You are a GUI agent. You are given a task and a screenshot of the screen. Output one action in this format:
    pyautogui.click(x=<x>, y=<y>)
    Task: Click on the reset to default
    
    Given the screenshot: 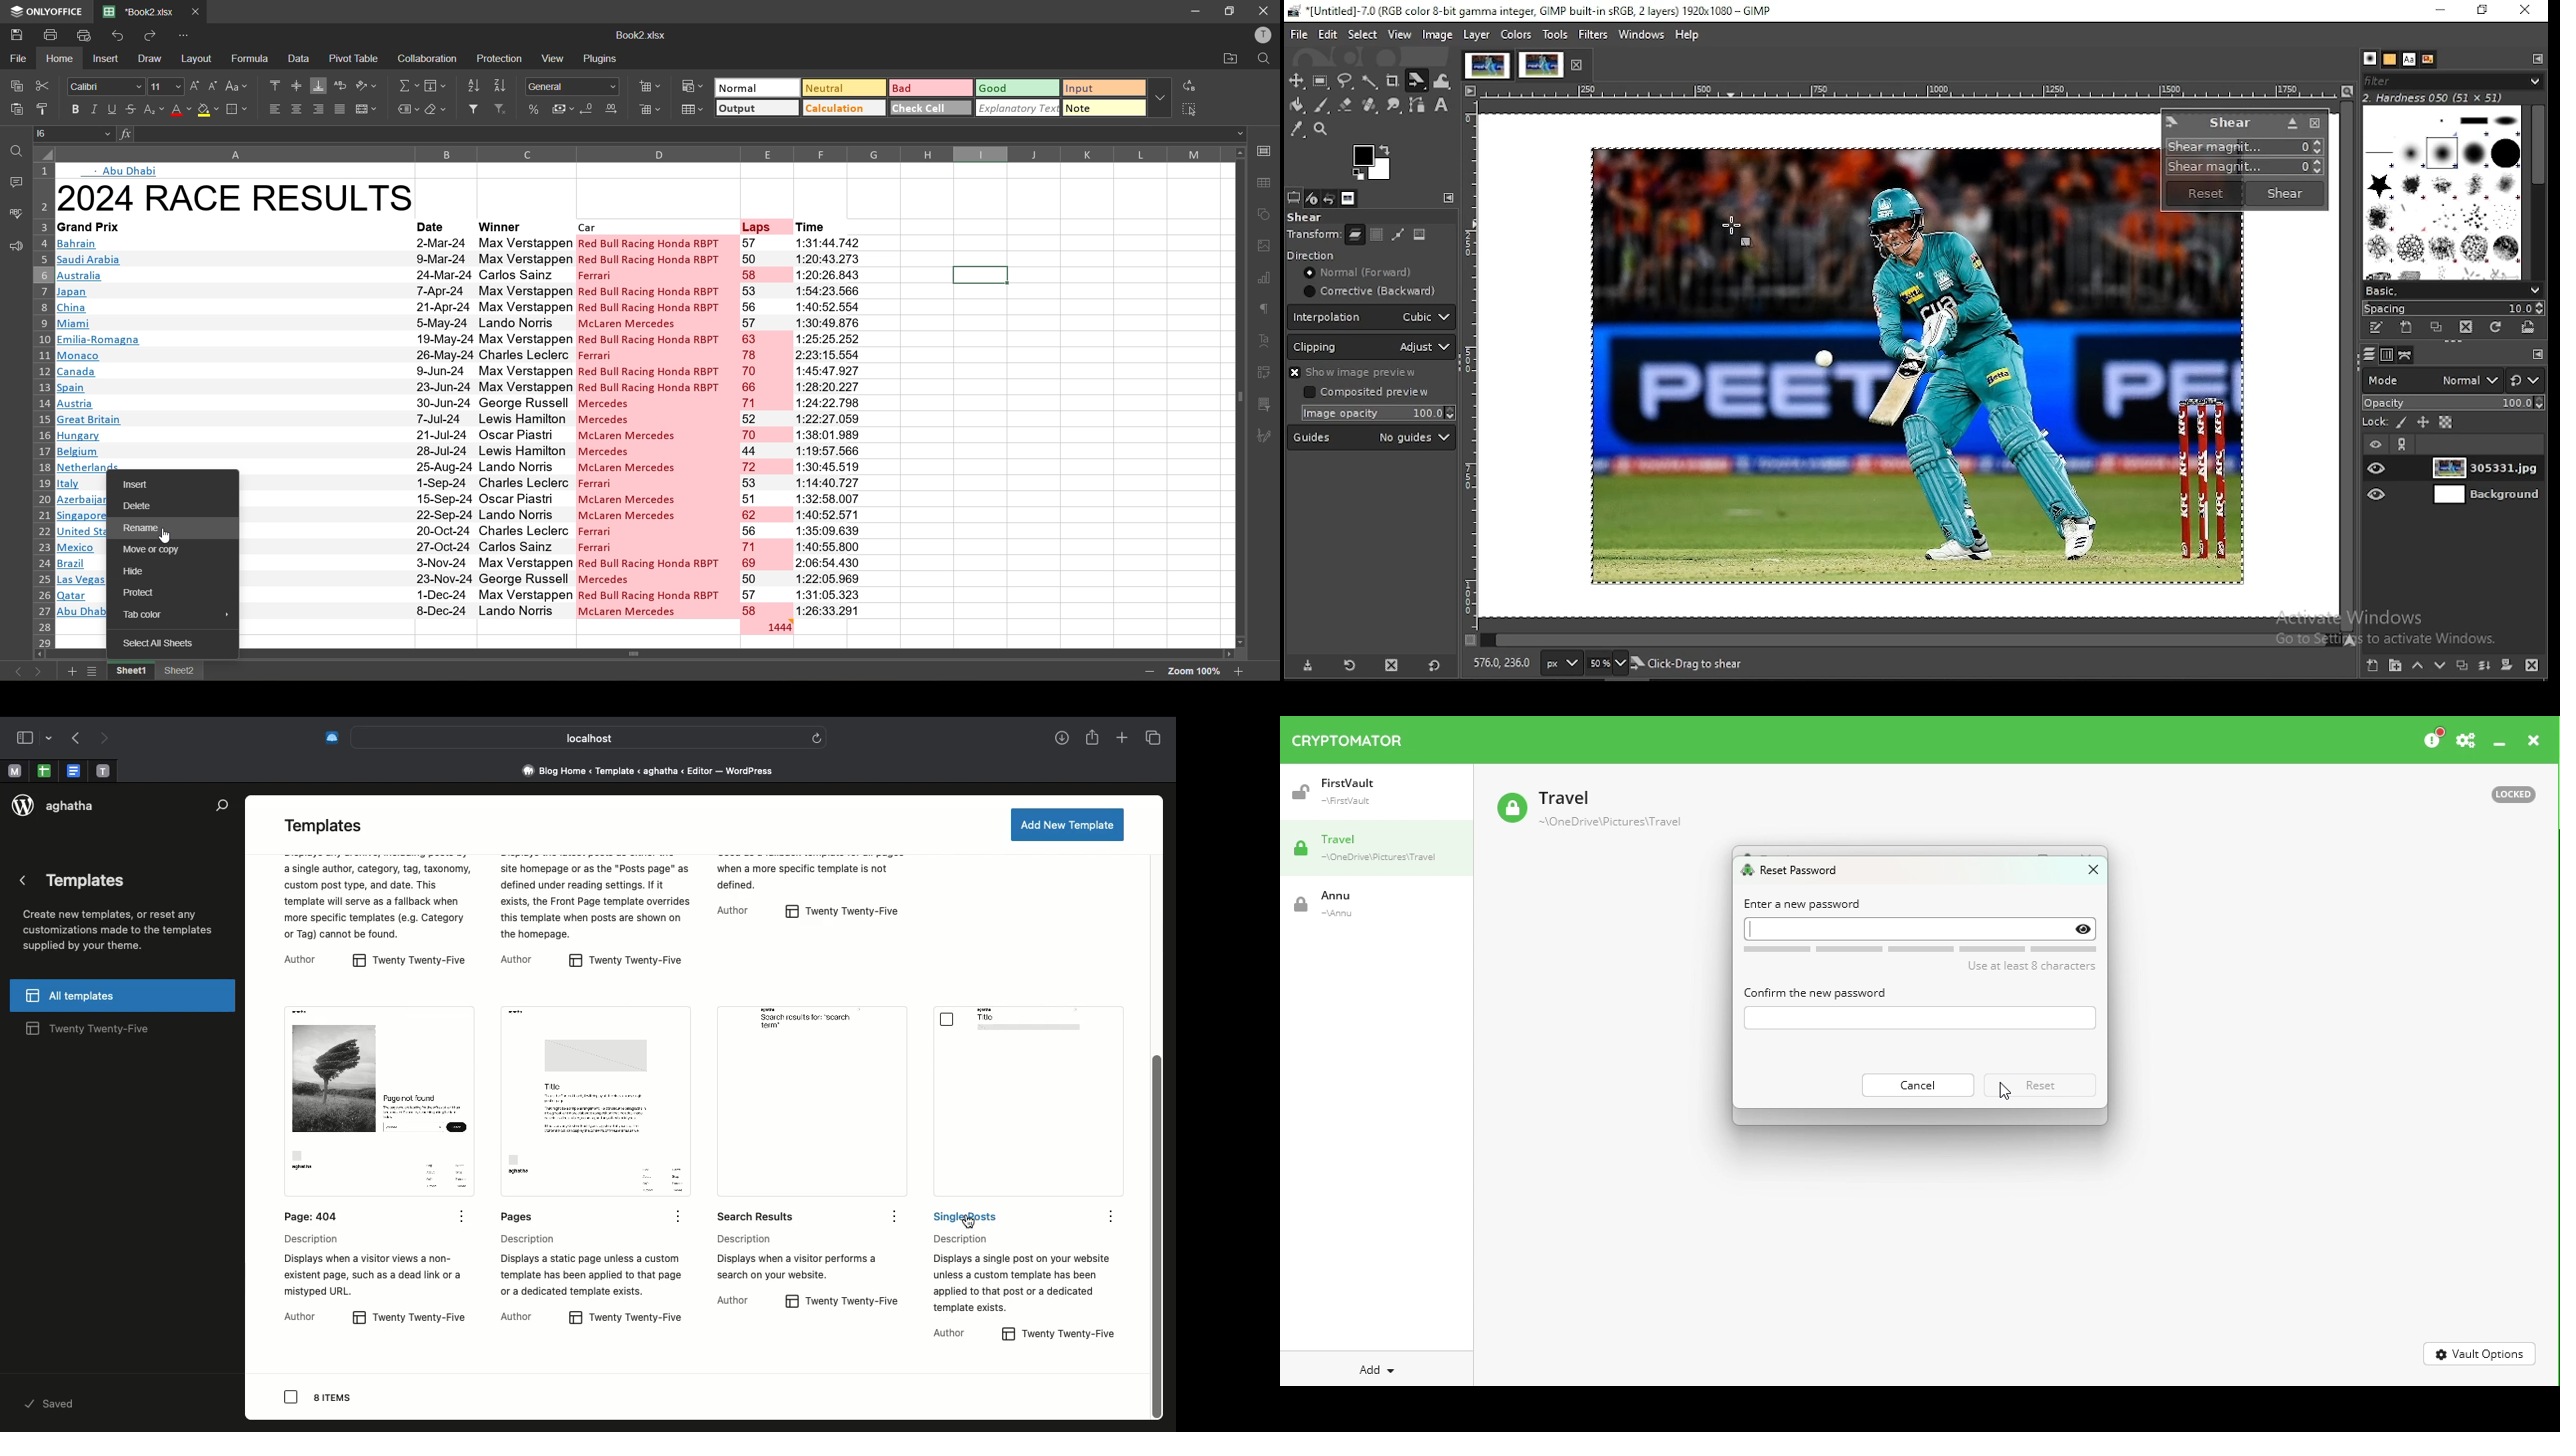 What is the action you would take?
    pyautogui.click(x=1434, y=666)
    